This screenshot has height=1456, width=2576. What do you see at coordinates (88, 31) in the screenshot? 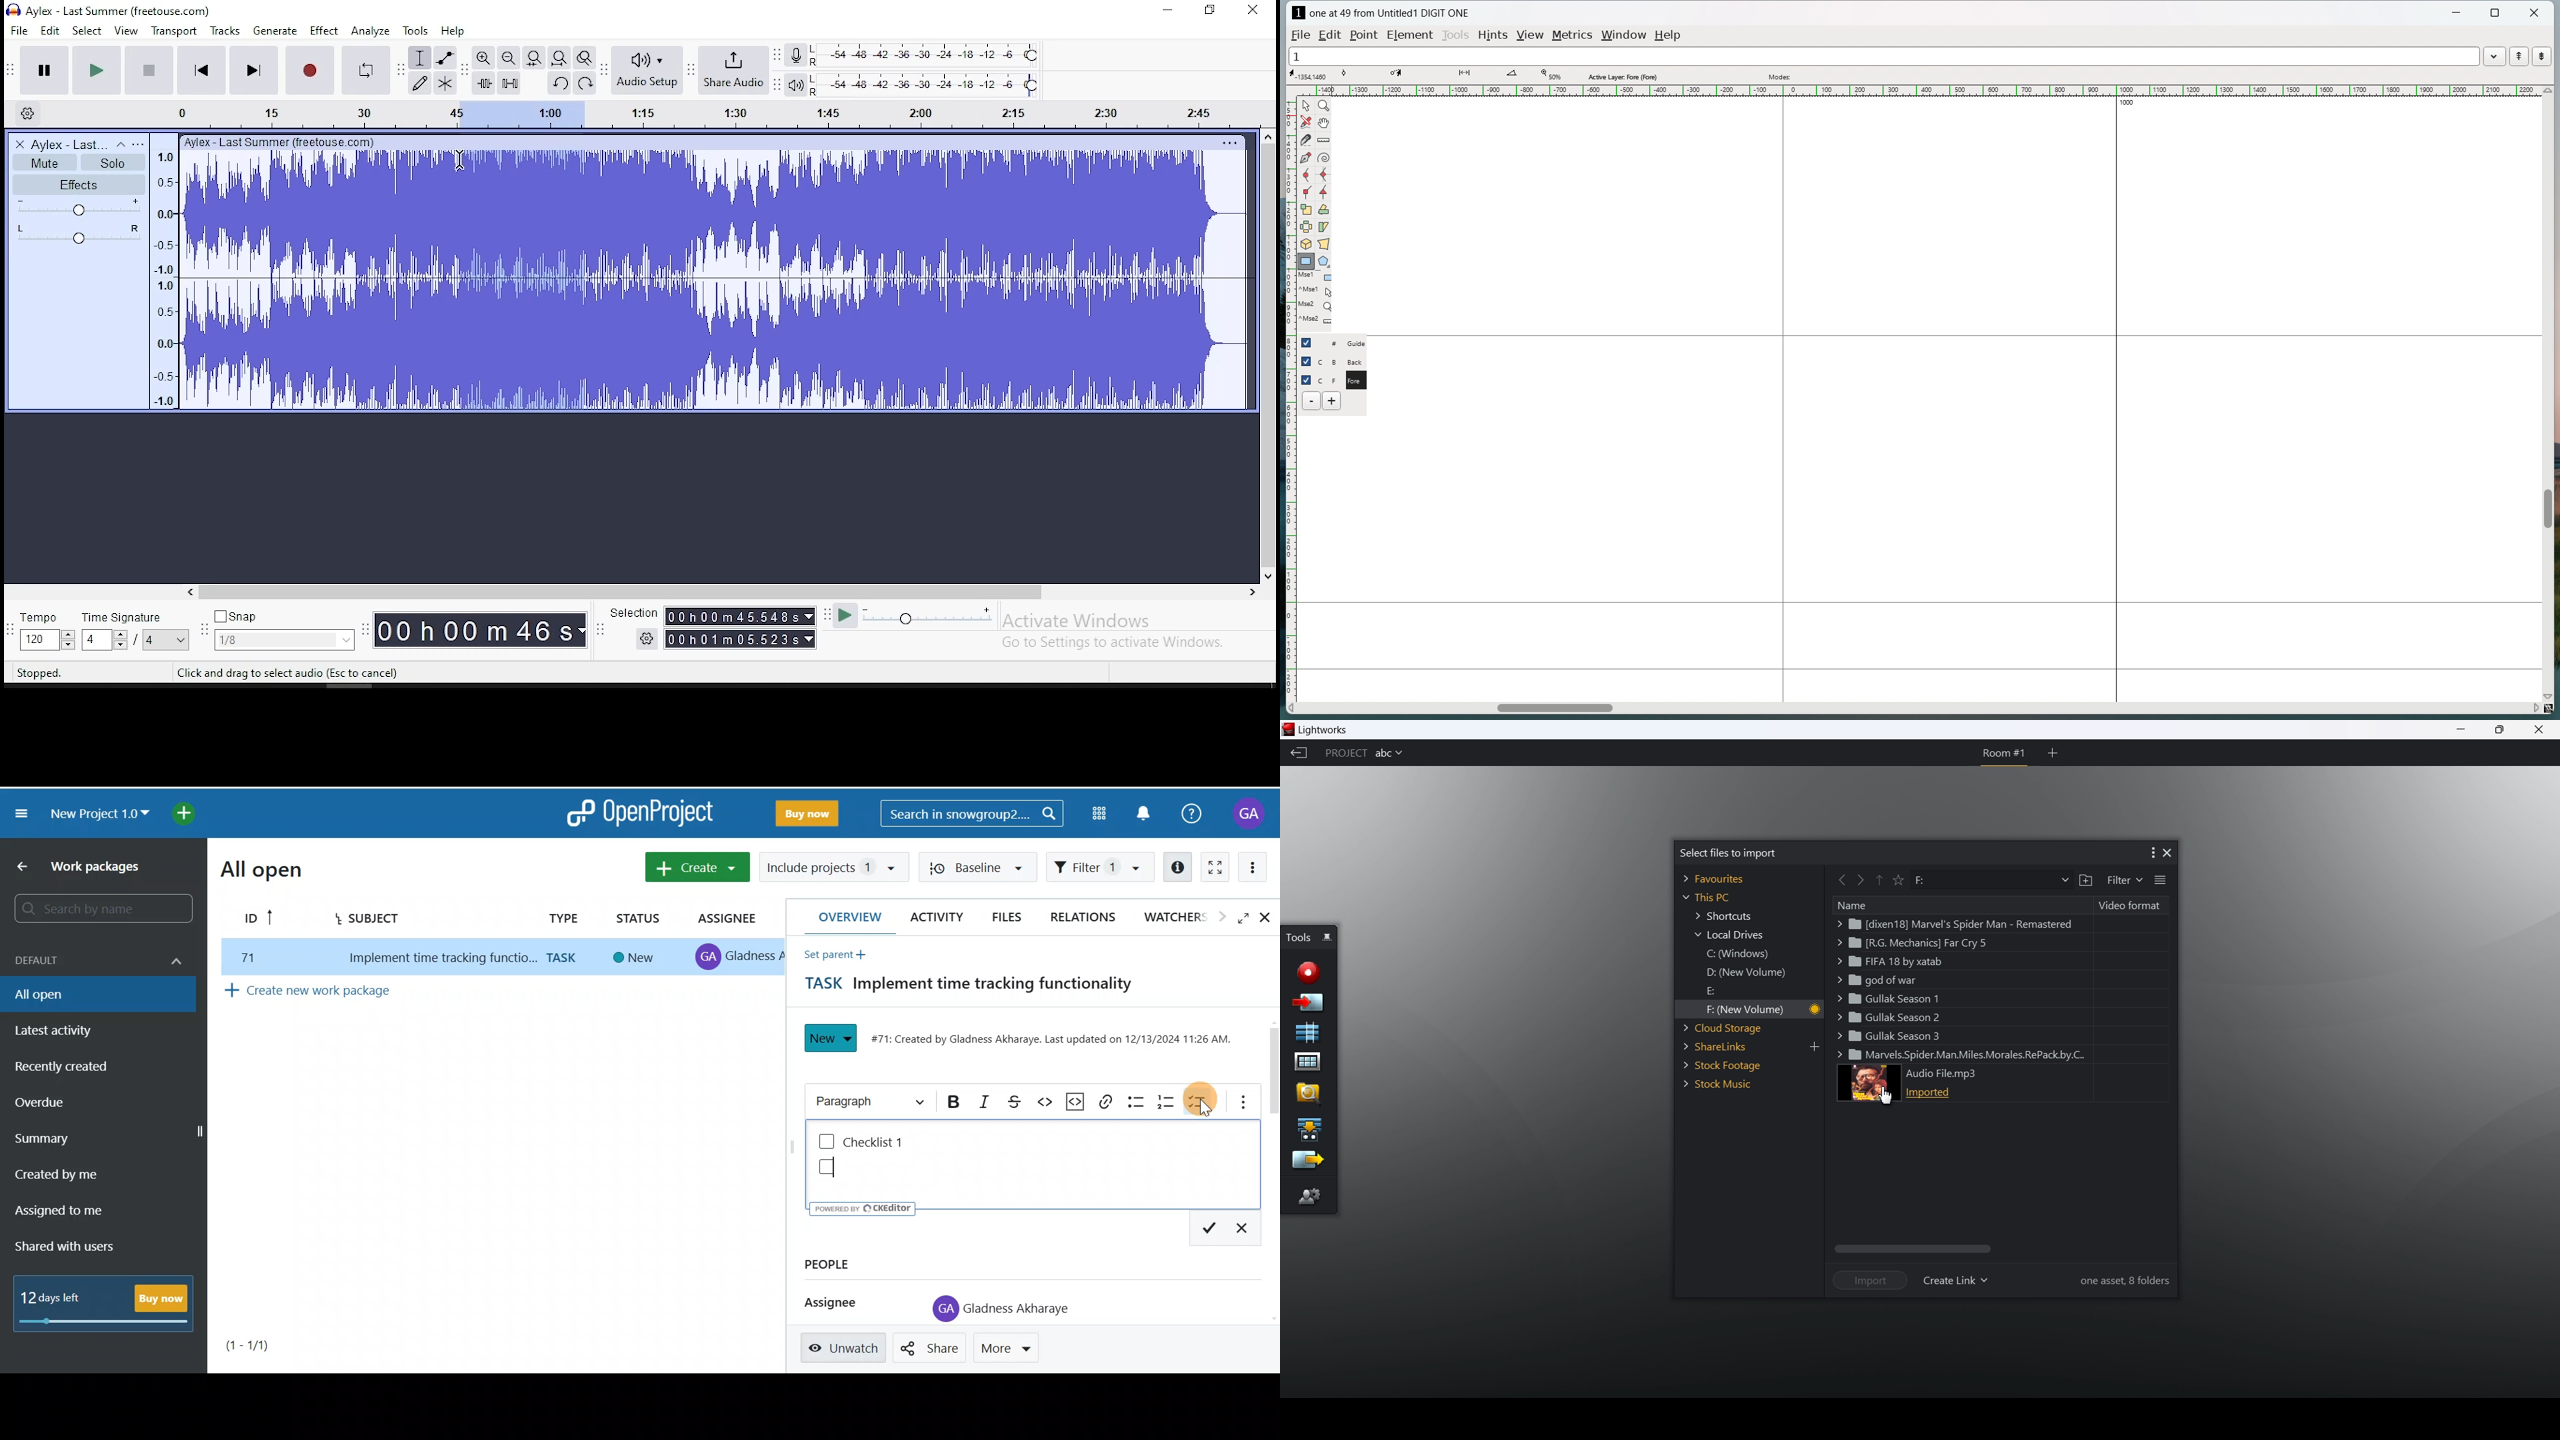
I see `select` at bounding box center [88, 31].